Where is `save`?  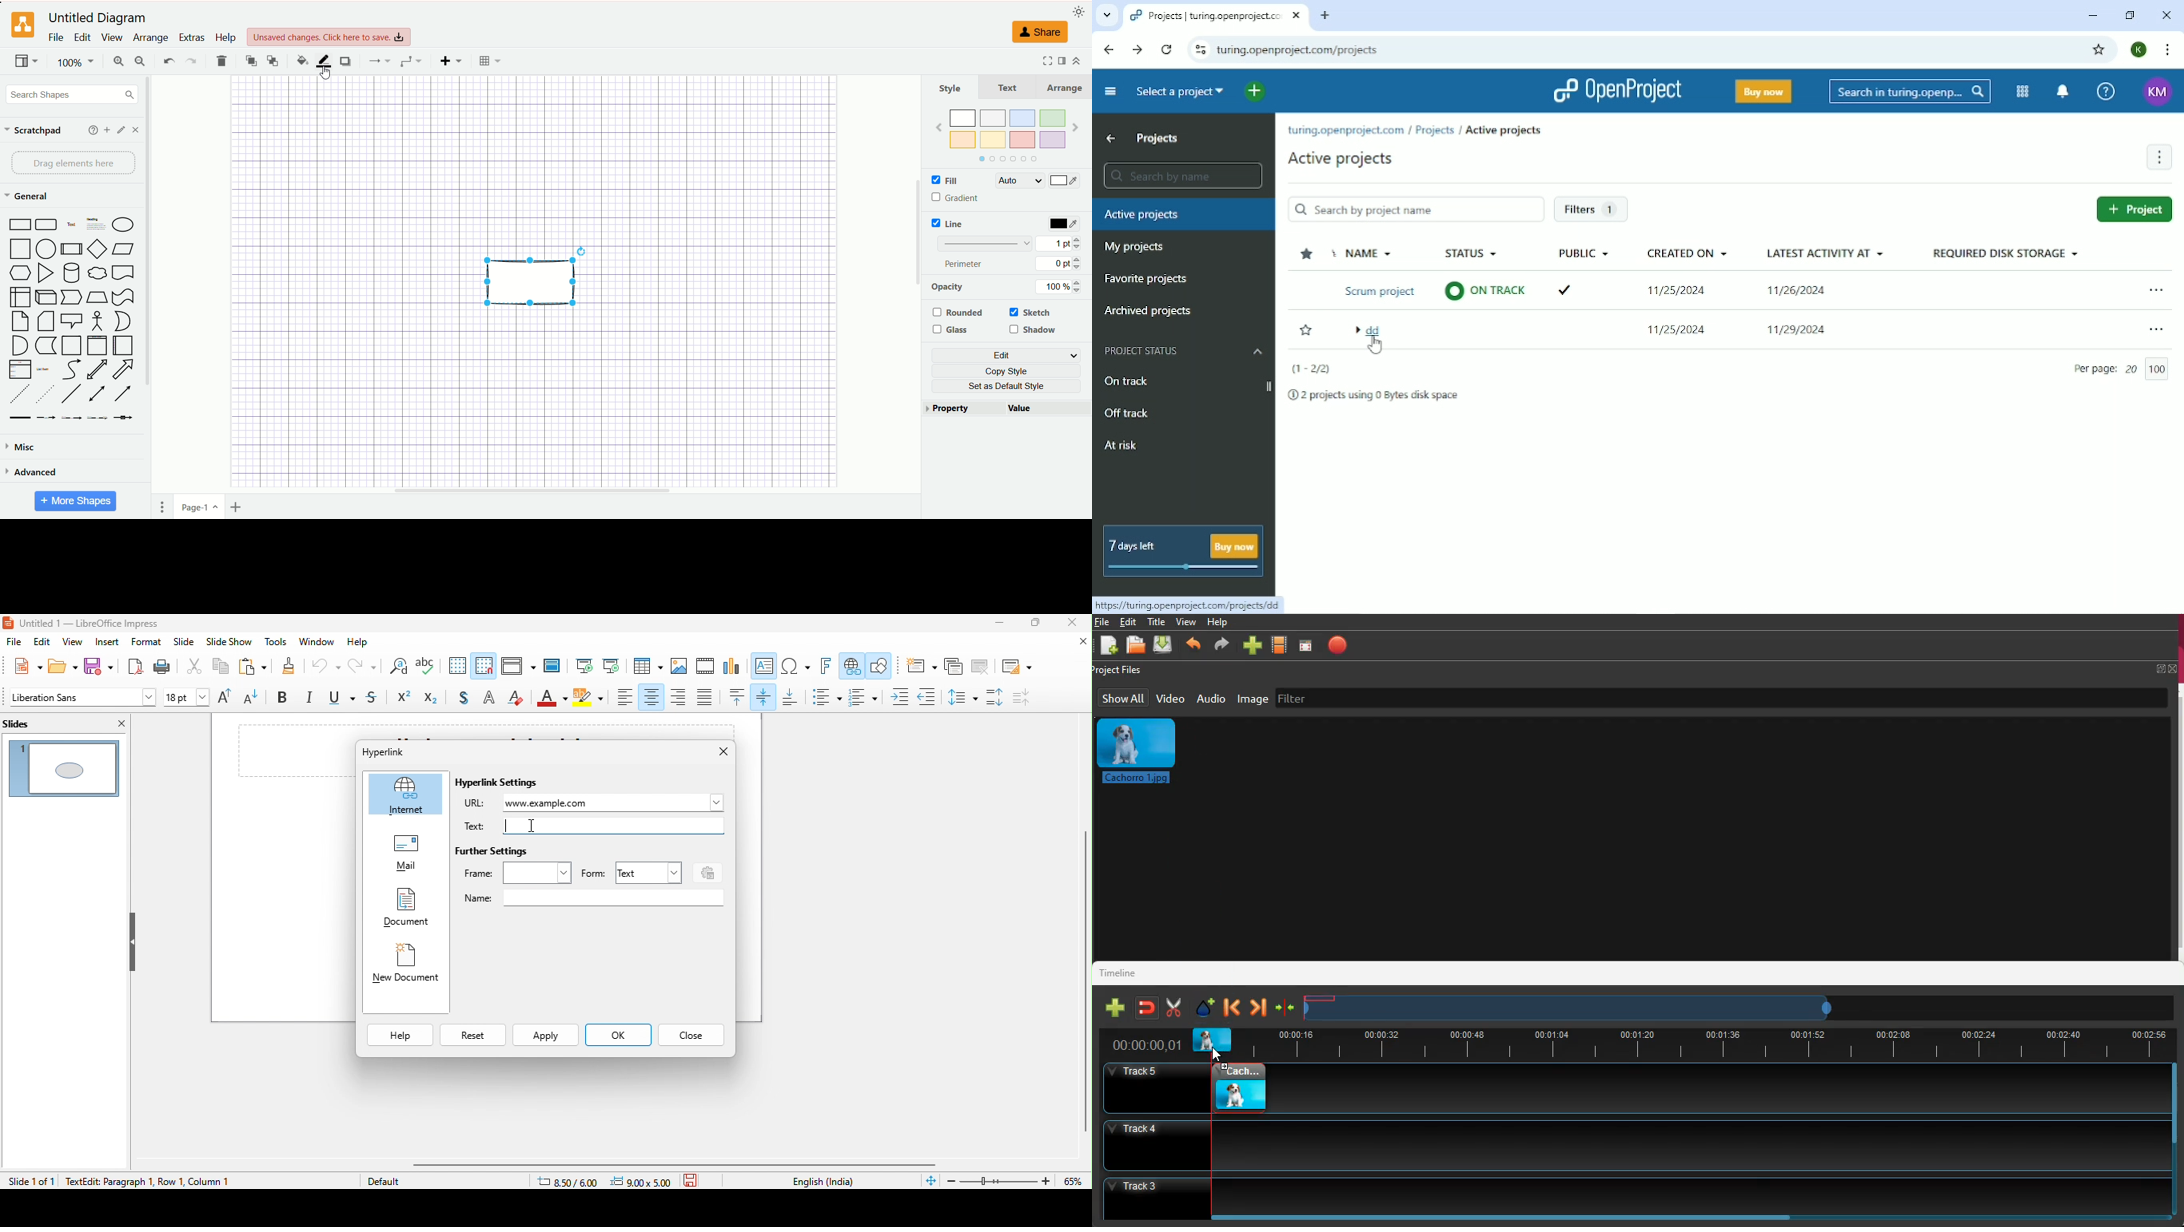 save is located at coordinates (98, 668).